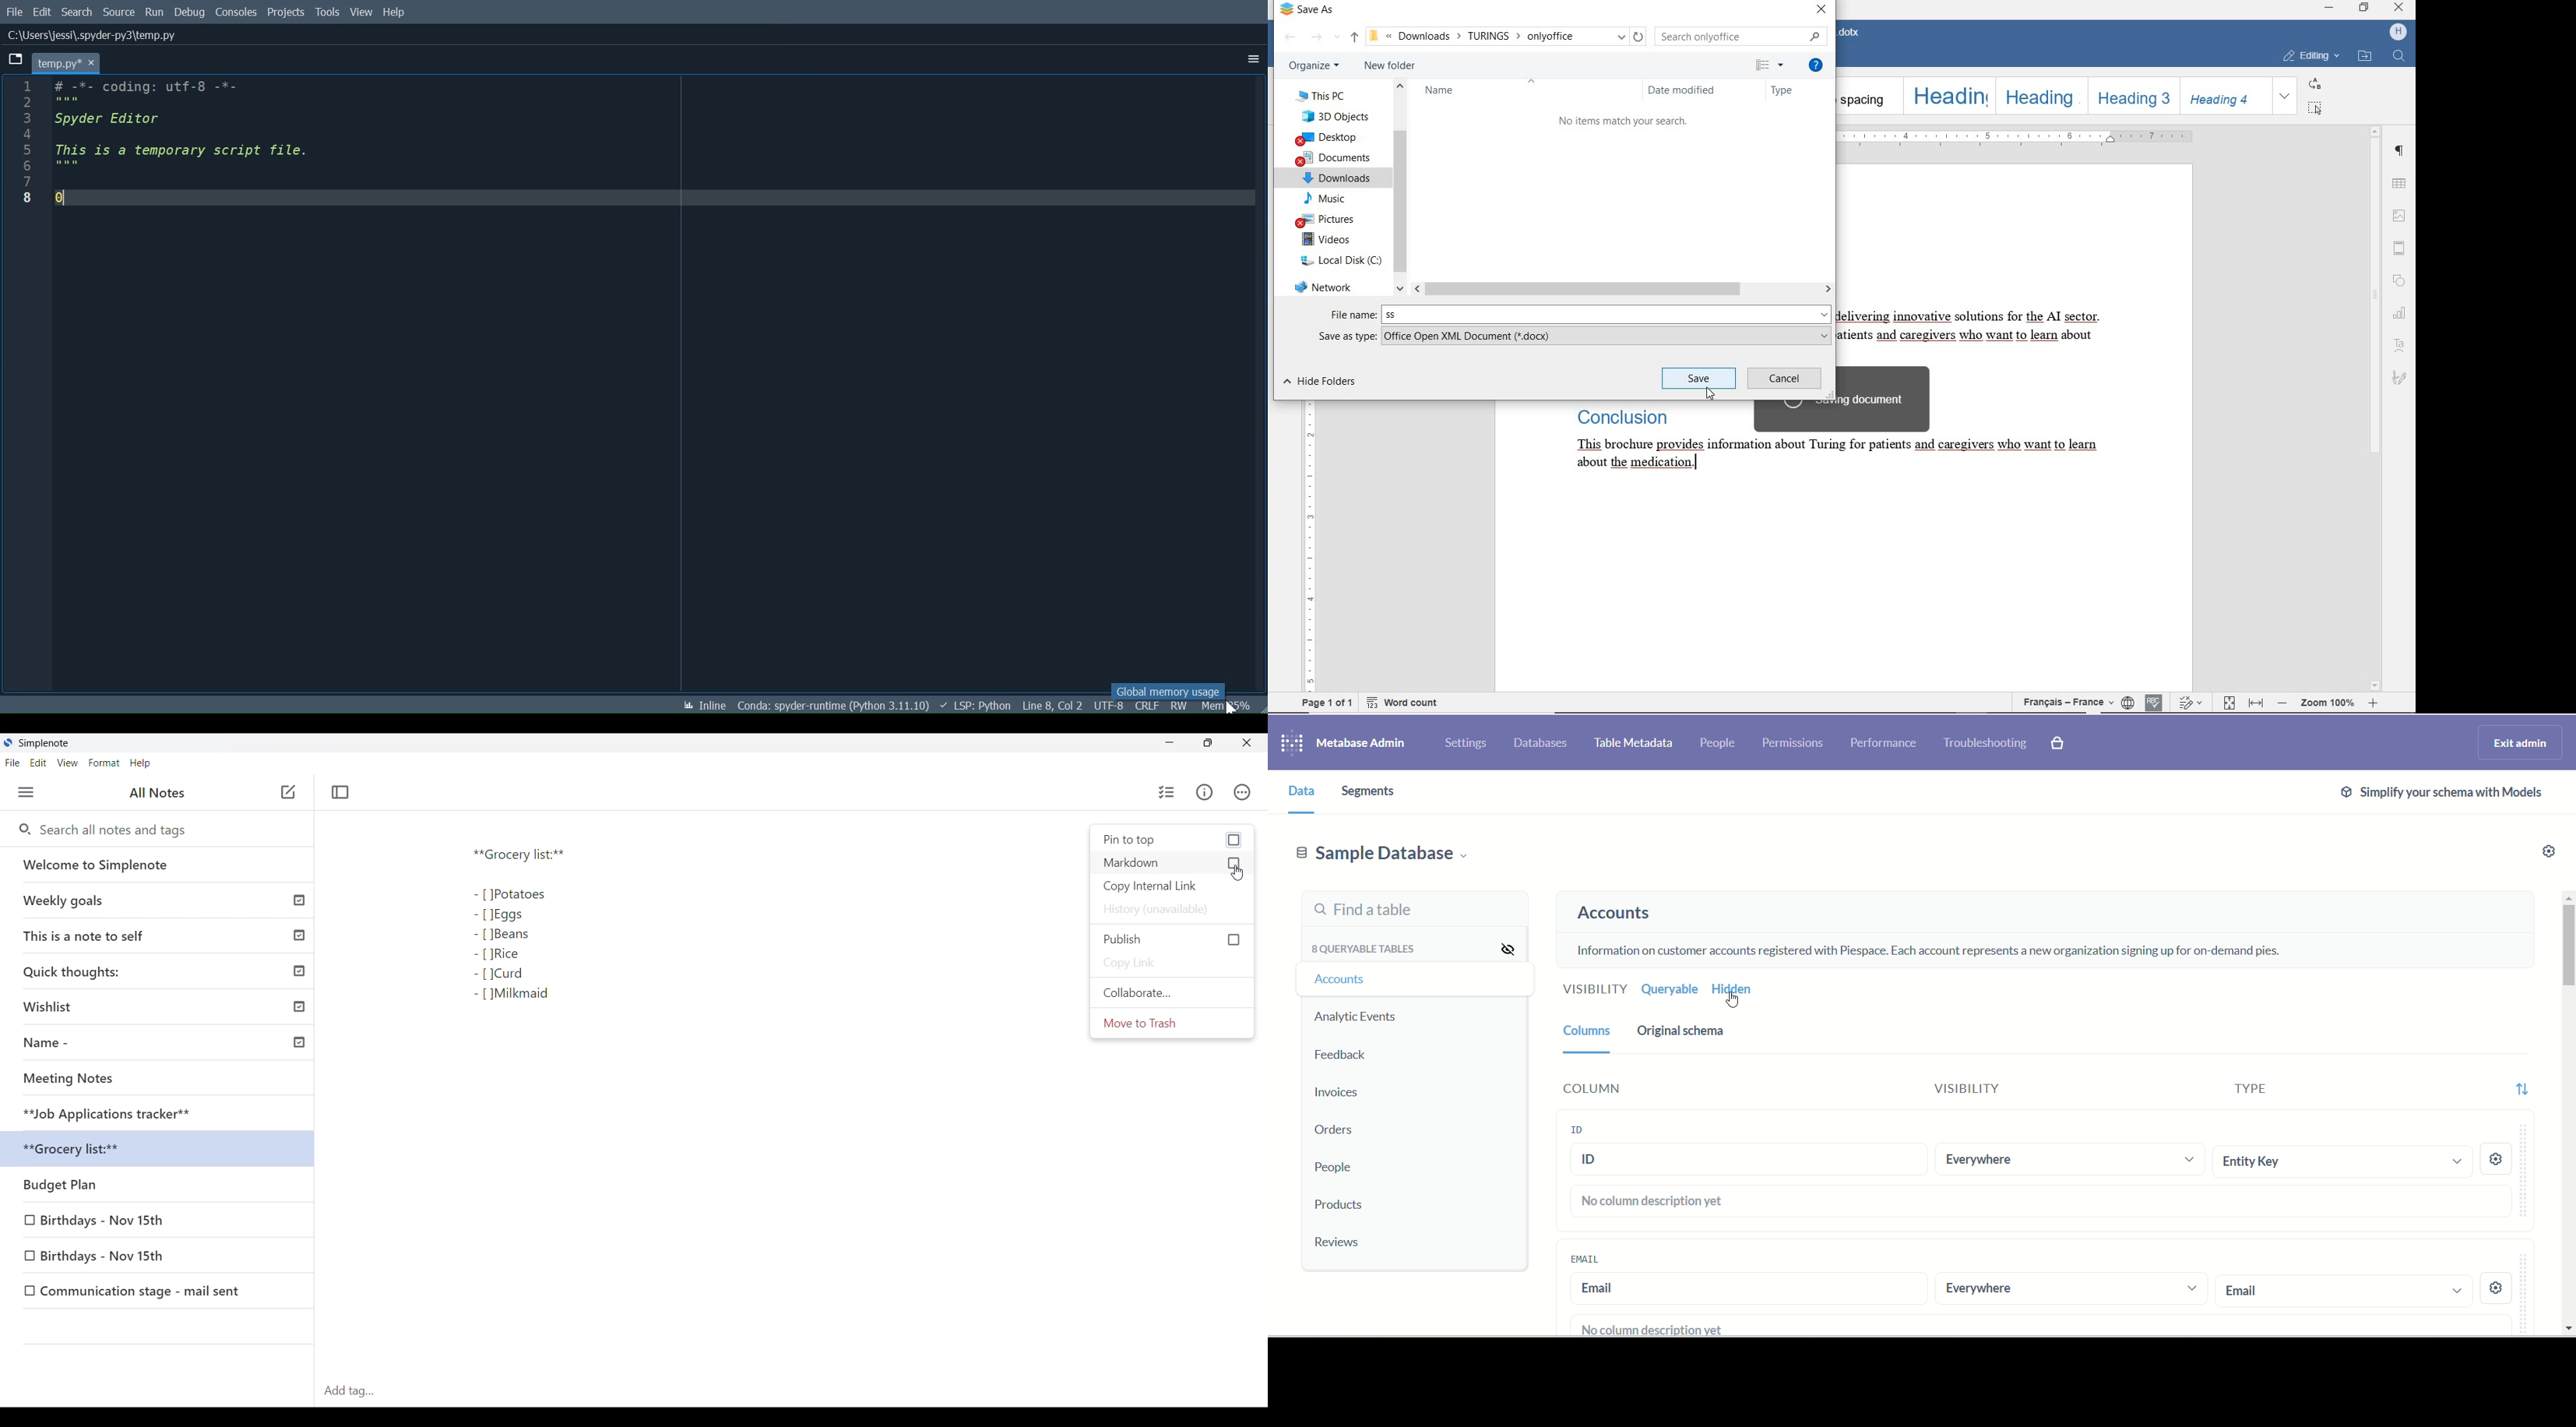  I want to click on Collaborate, so click(1172, 992).